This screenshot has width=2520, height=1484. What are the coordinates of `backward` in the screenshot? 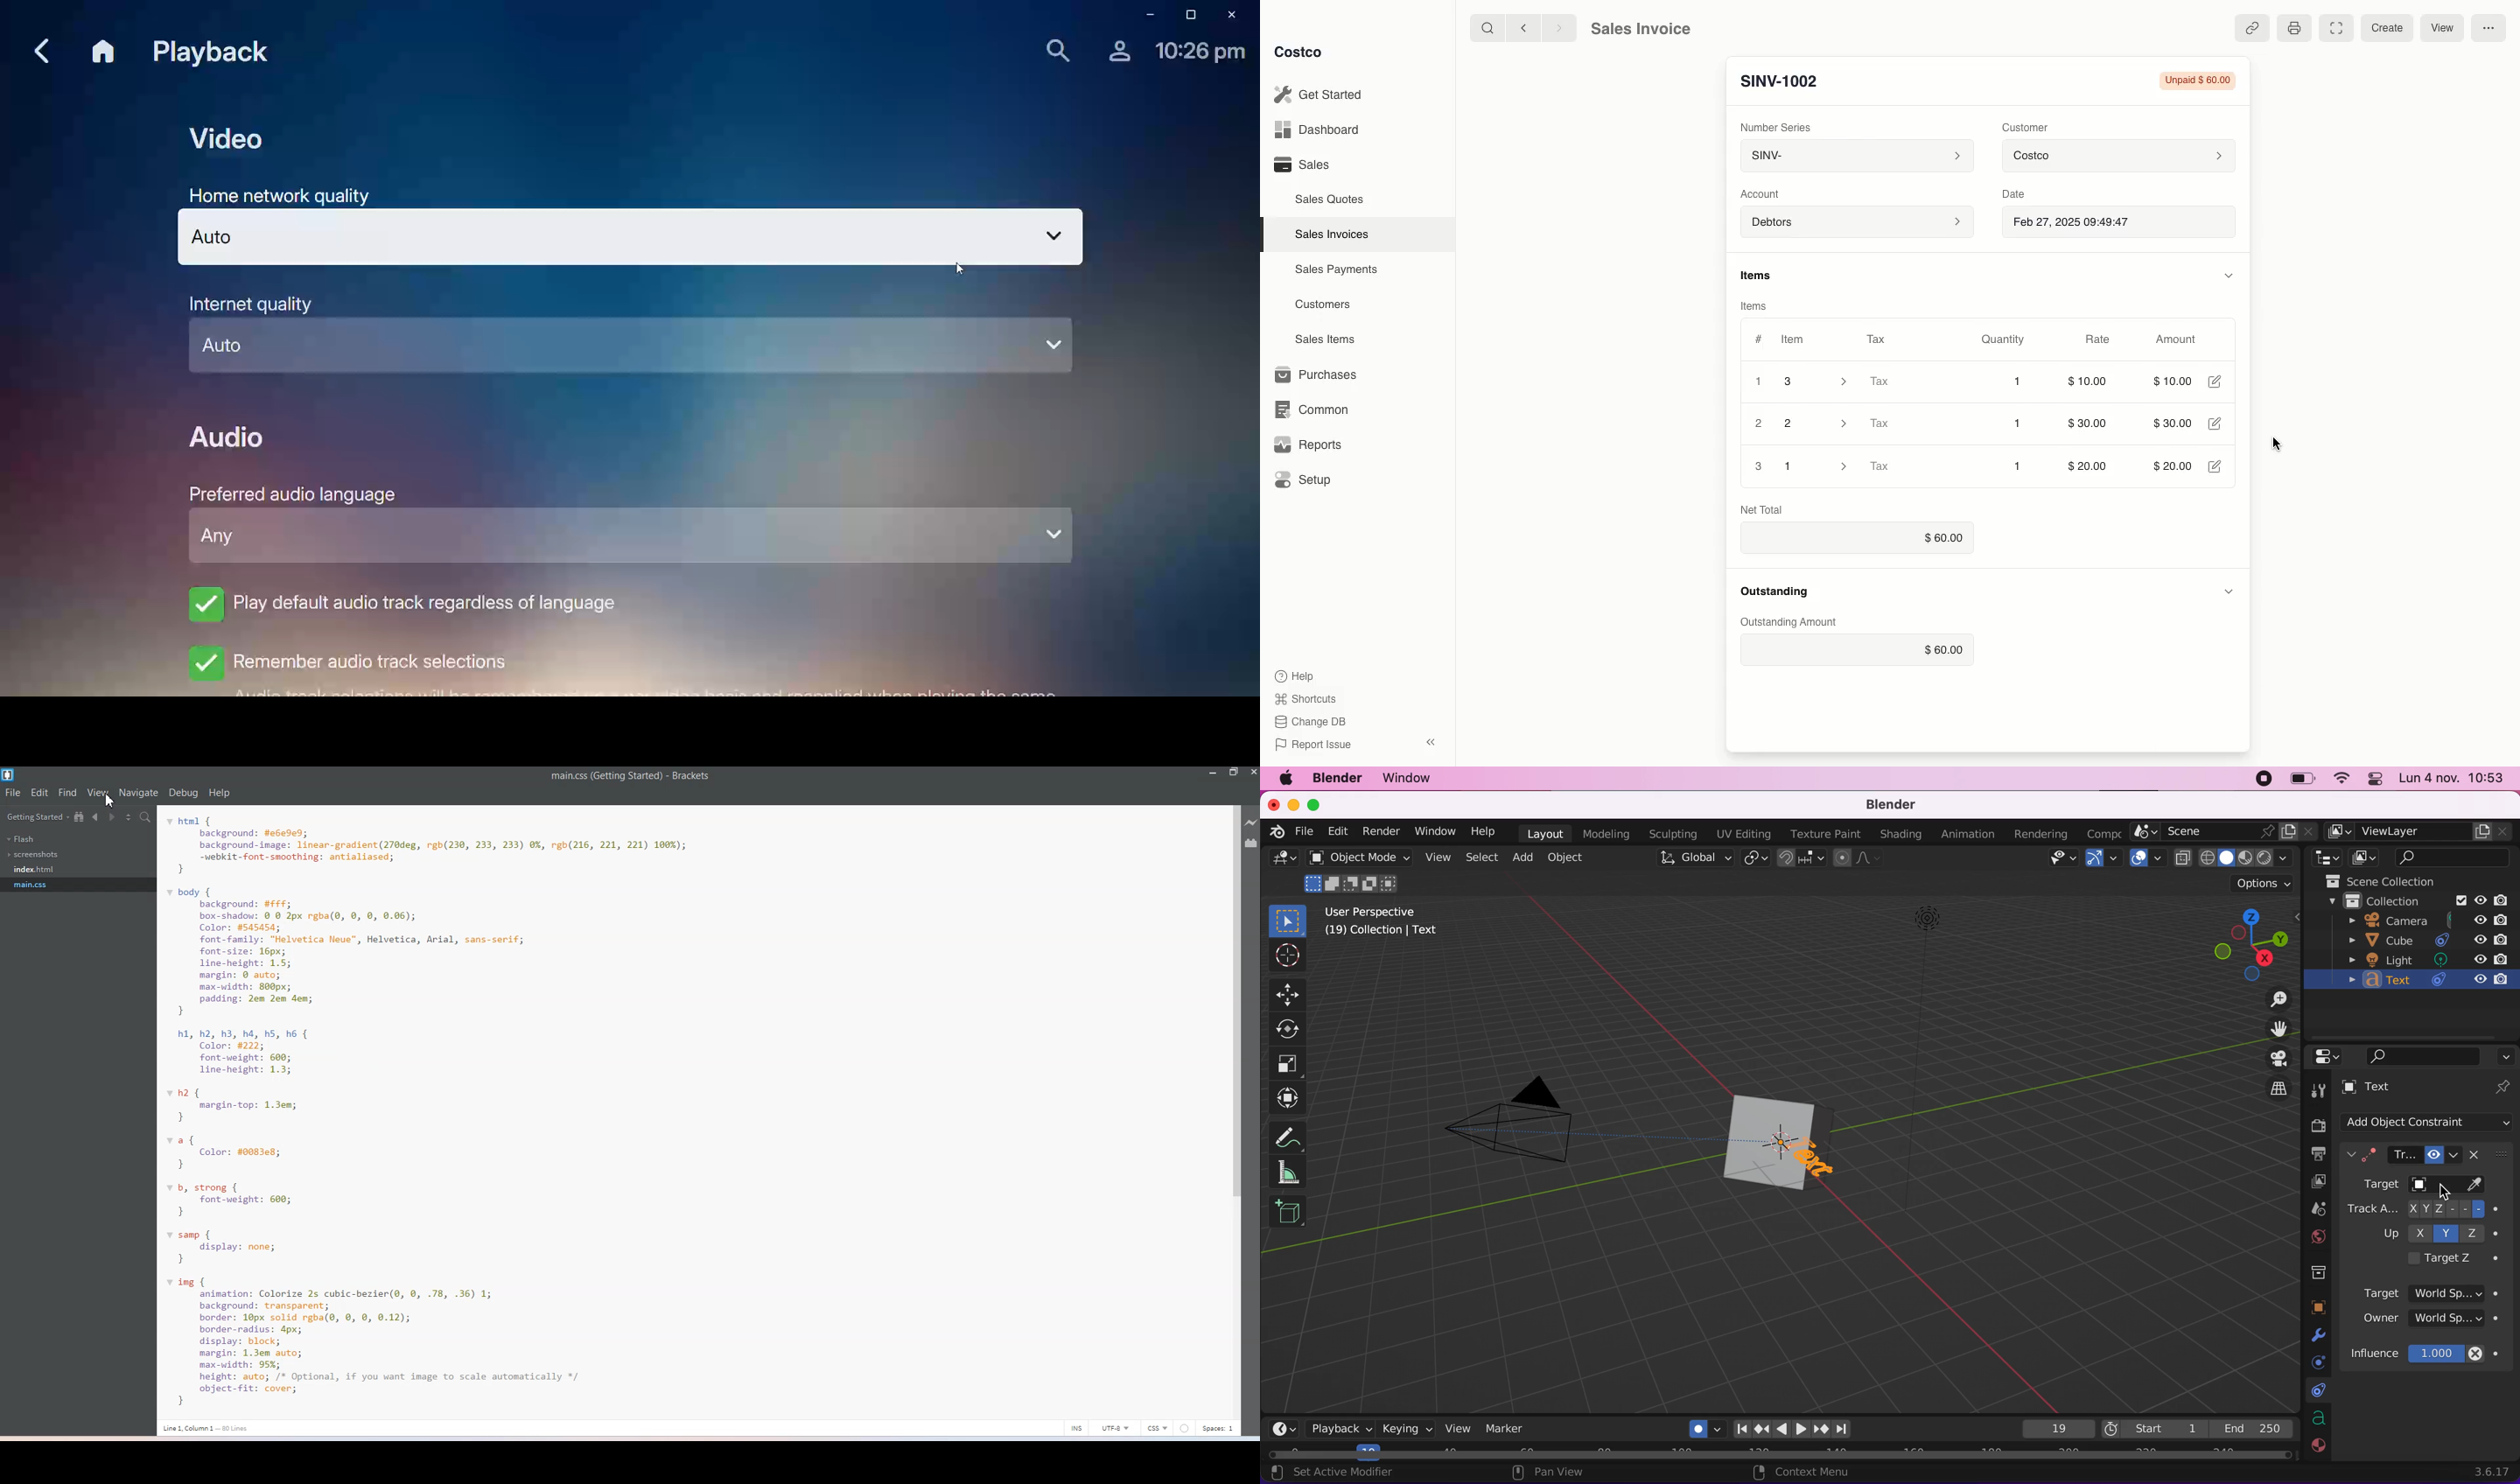 It's located at (1520, 27).